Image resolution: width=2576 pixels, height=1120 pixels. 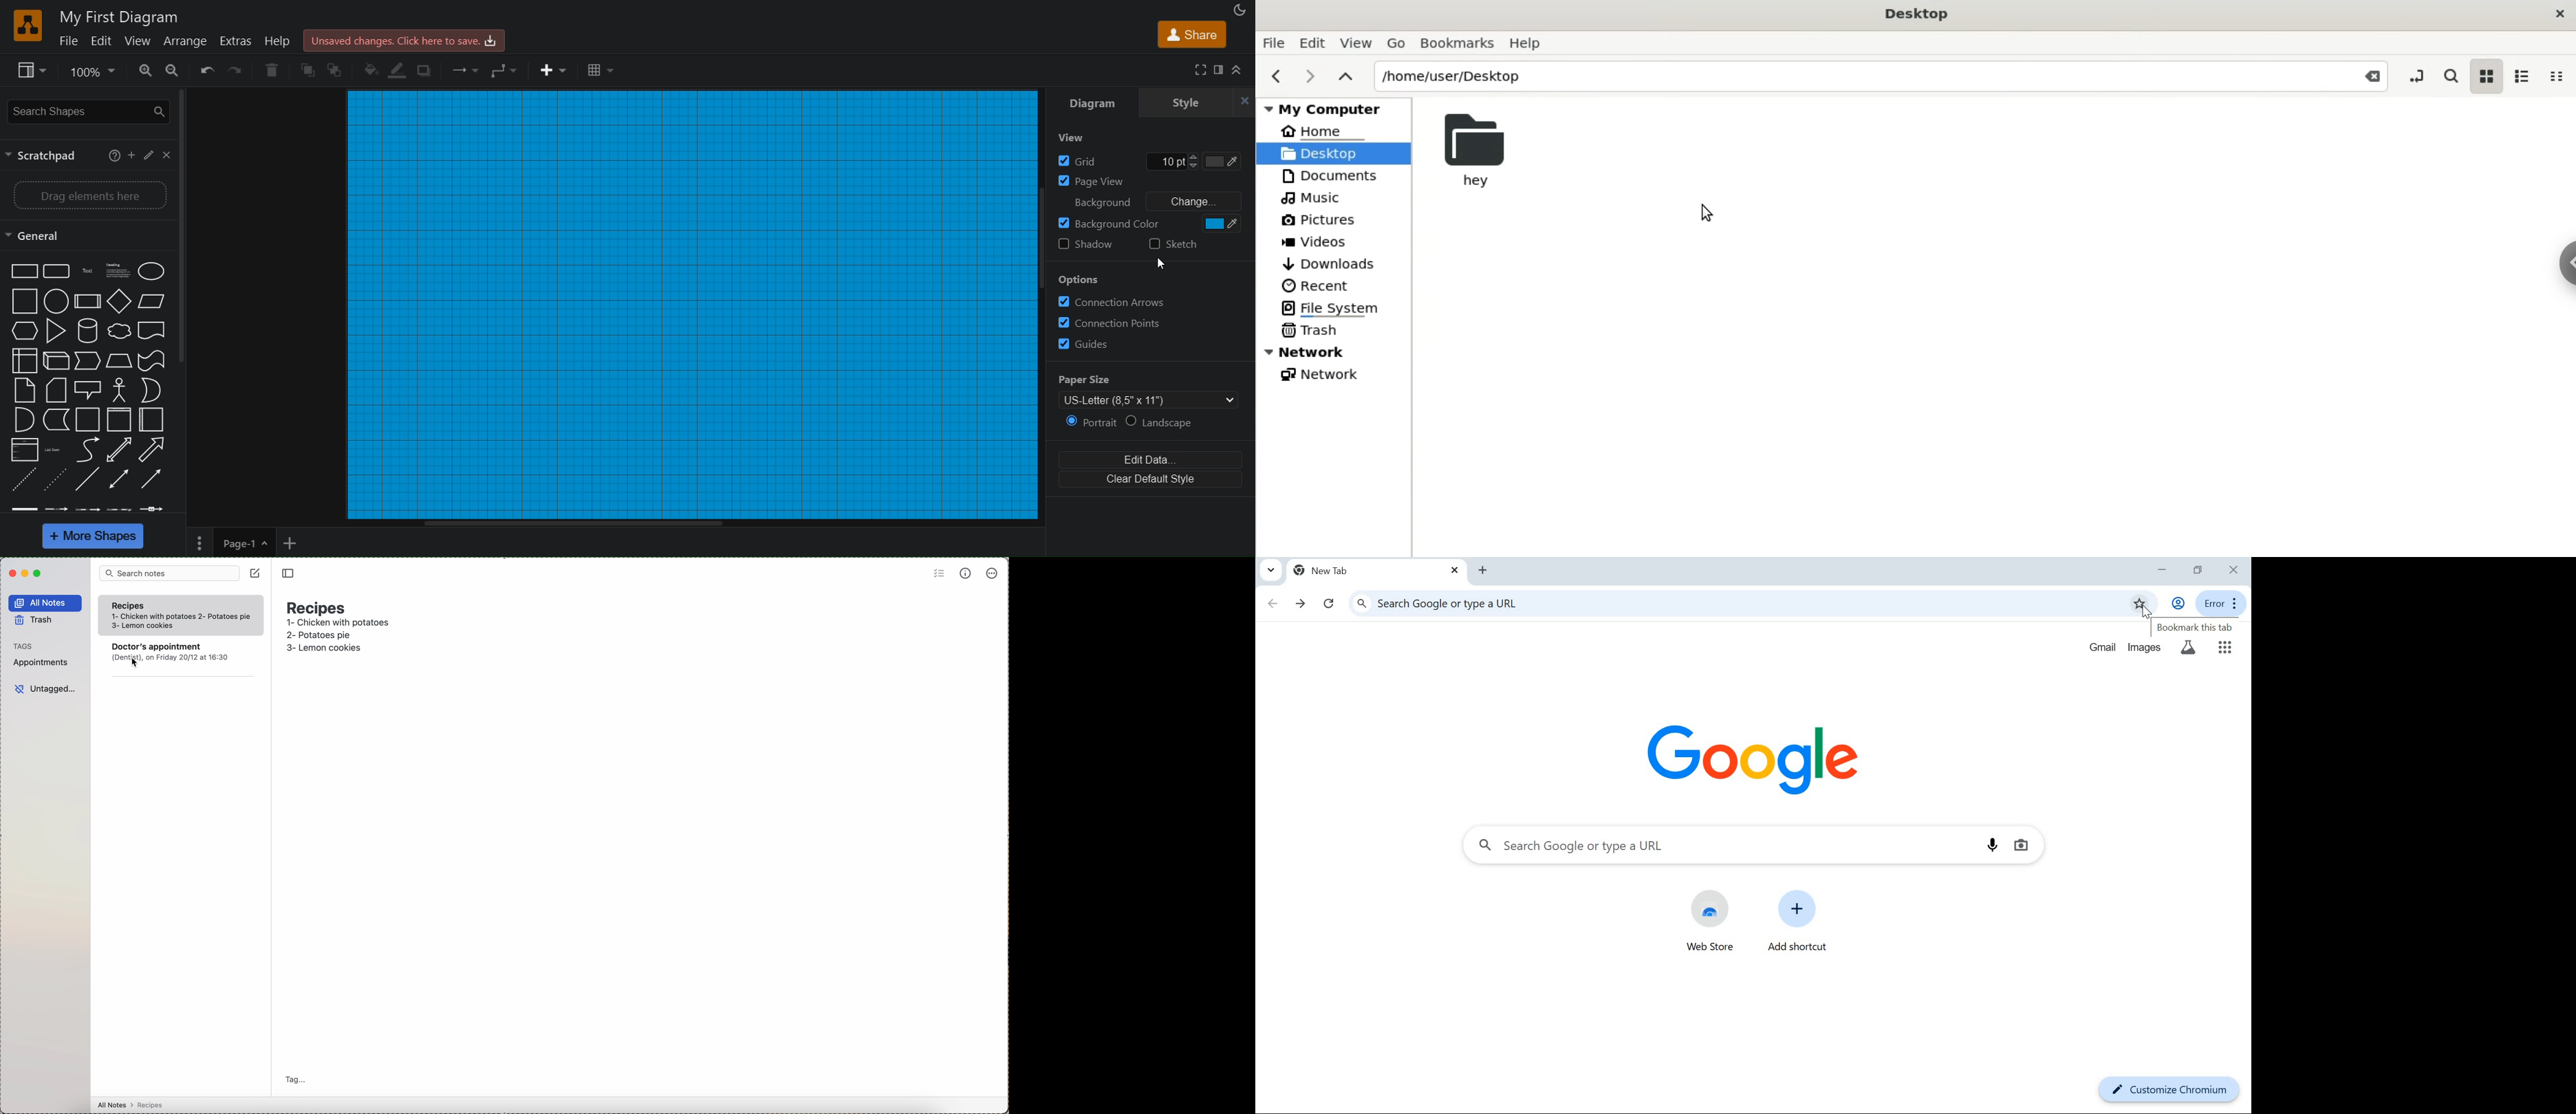 What do you see at coordinates (2187, 649) in the screenshot?
I see `` at bounding box center [2187, 649].